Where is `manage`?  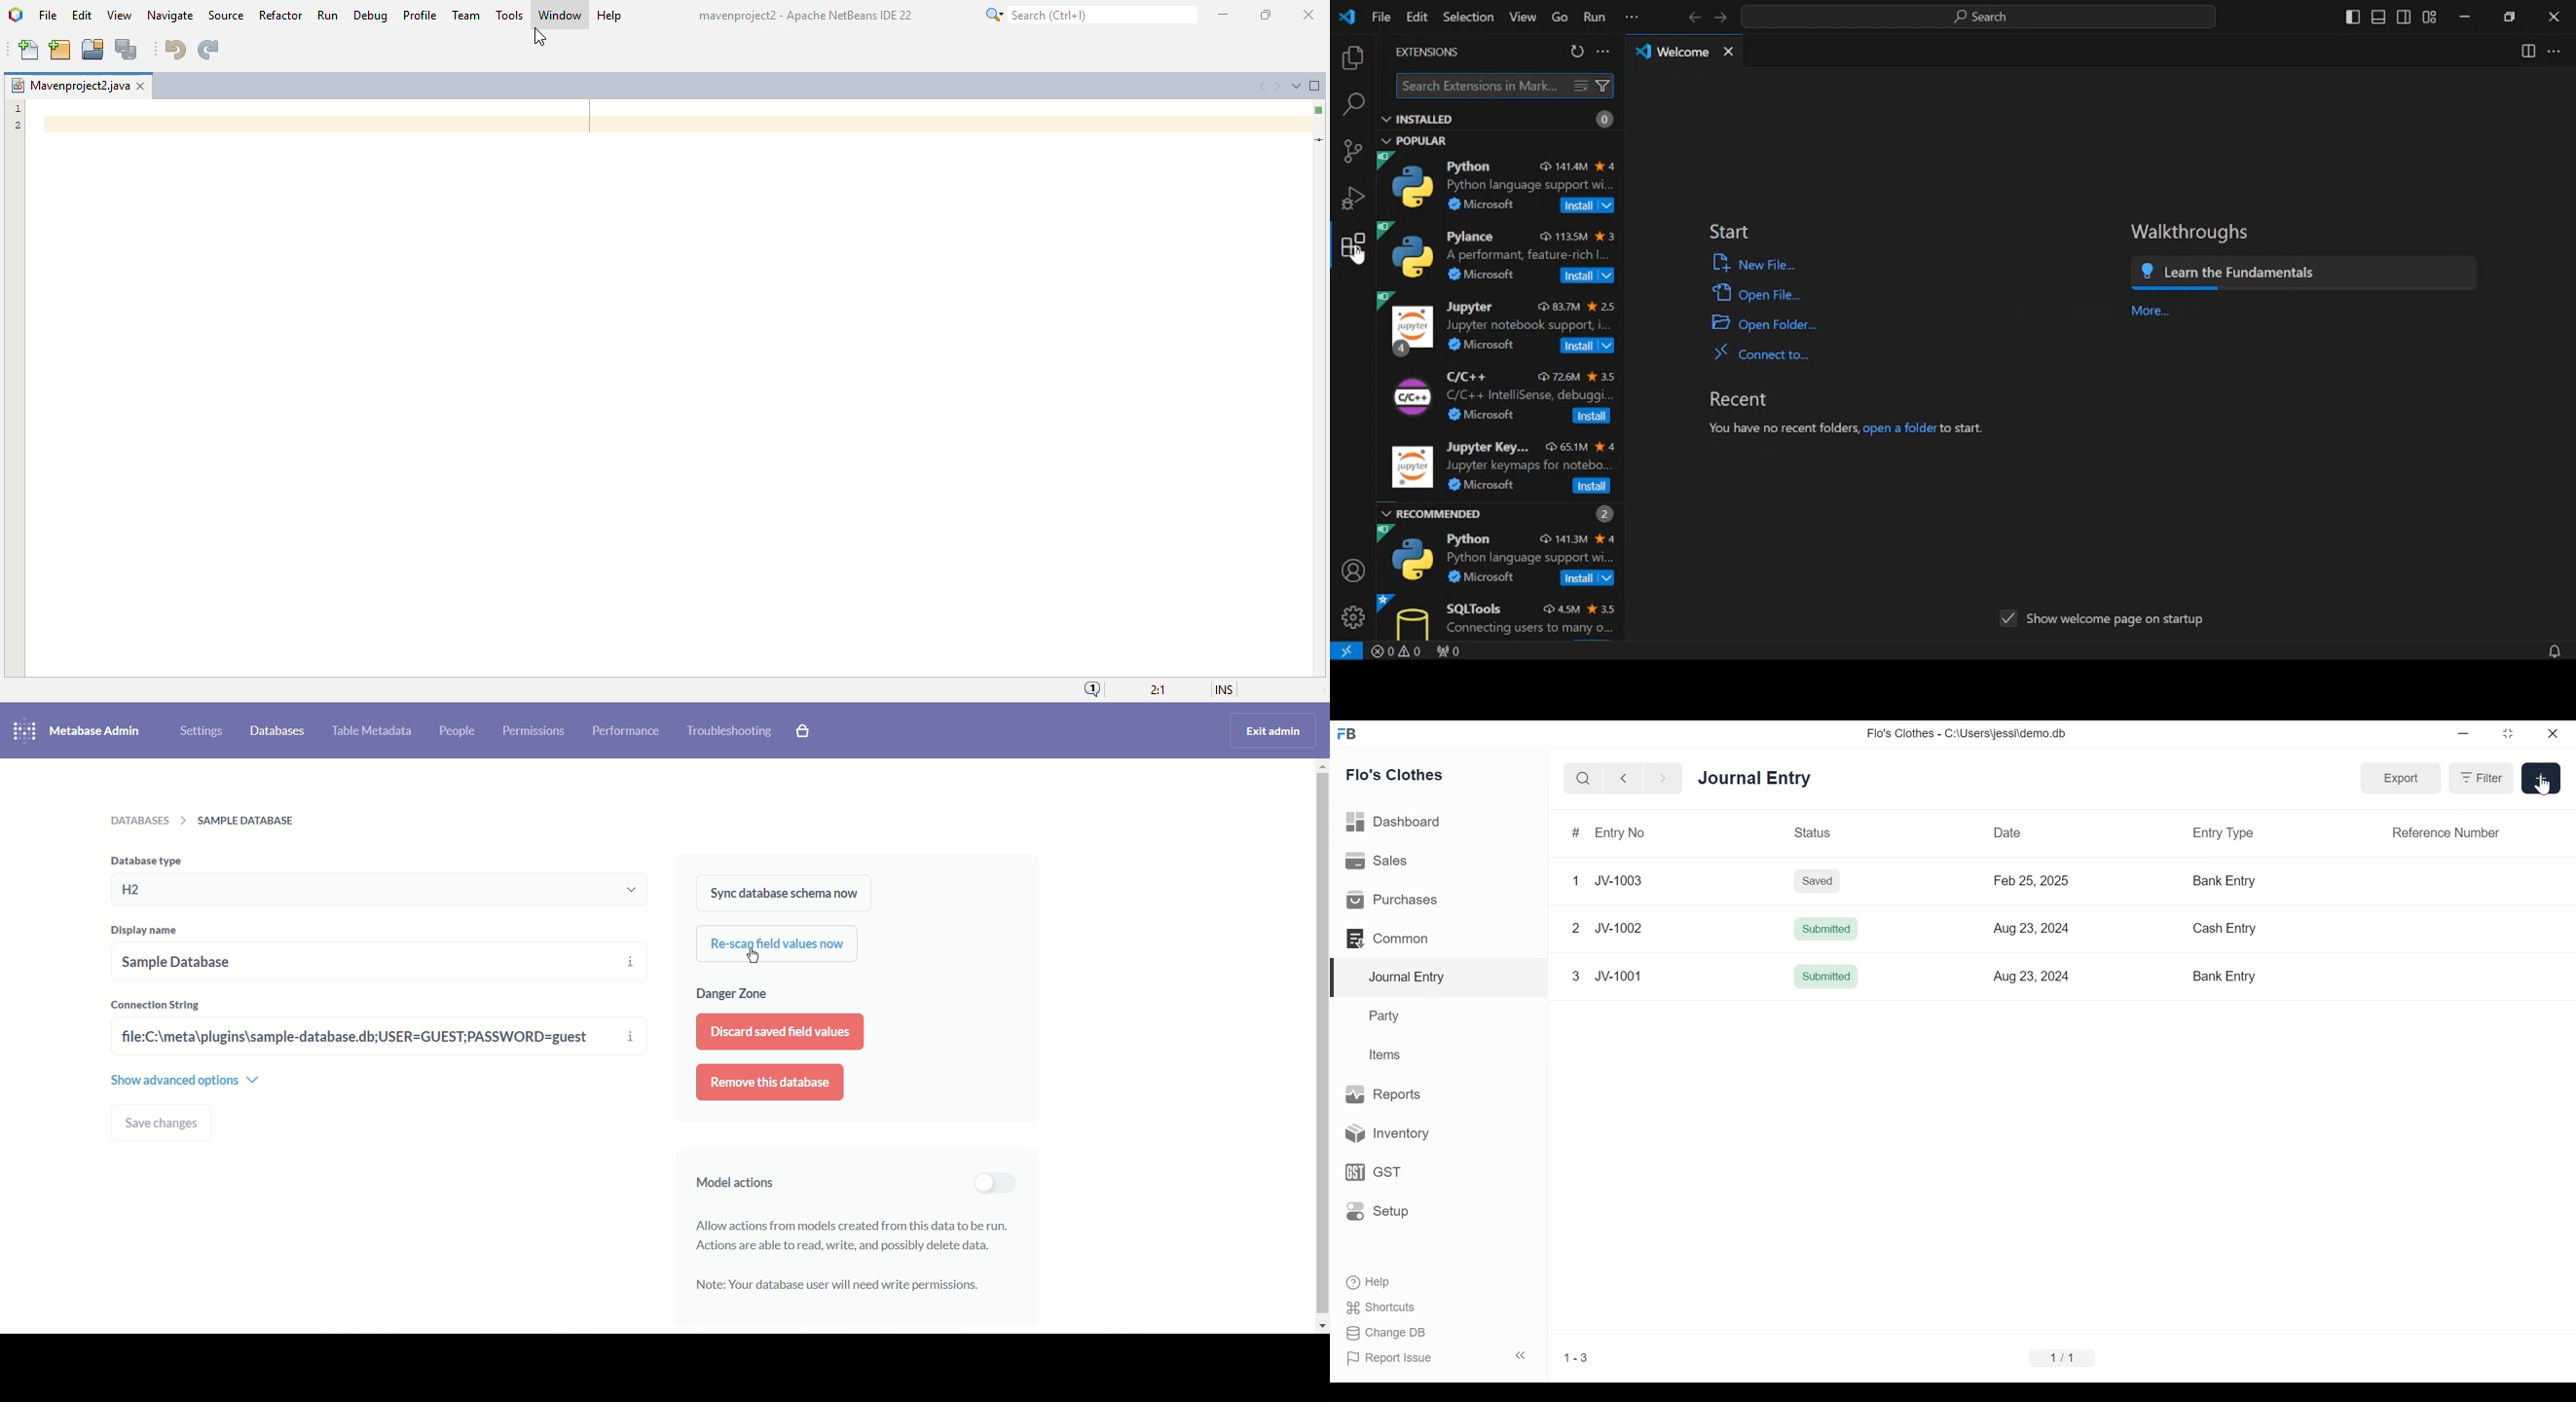 manage is located at coordinates (1351, 619).